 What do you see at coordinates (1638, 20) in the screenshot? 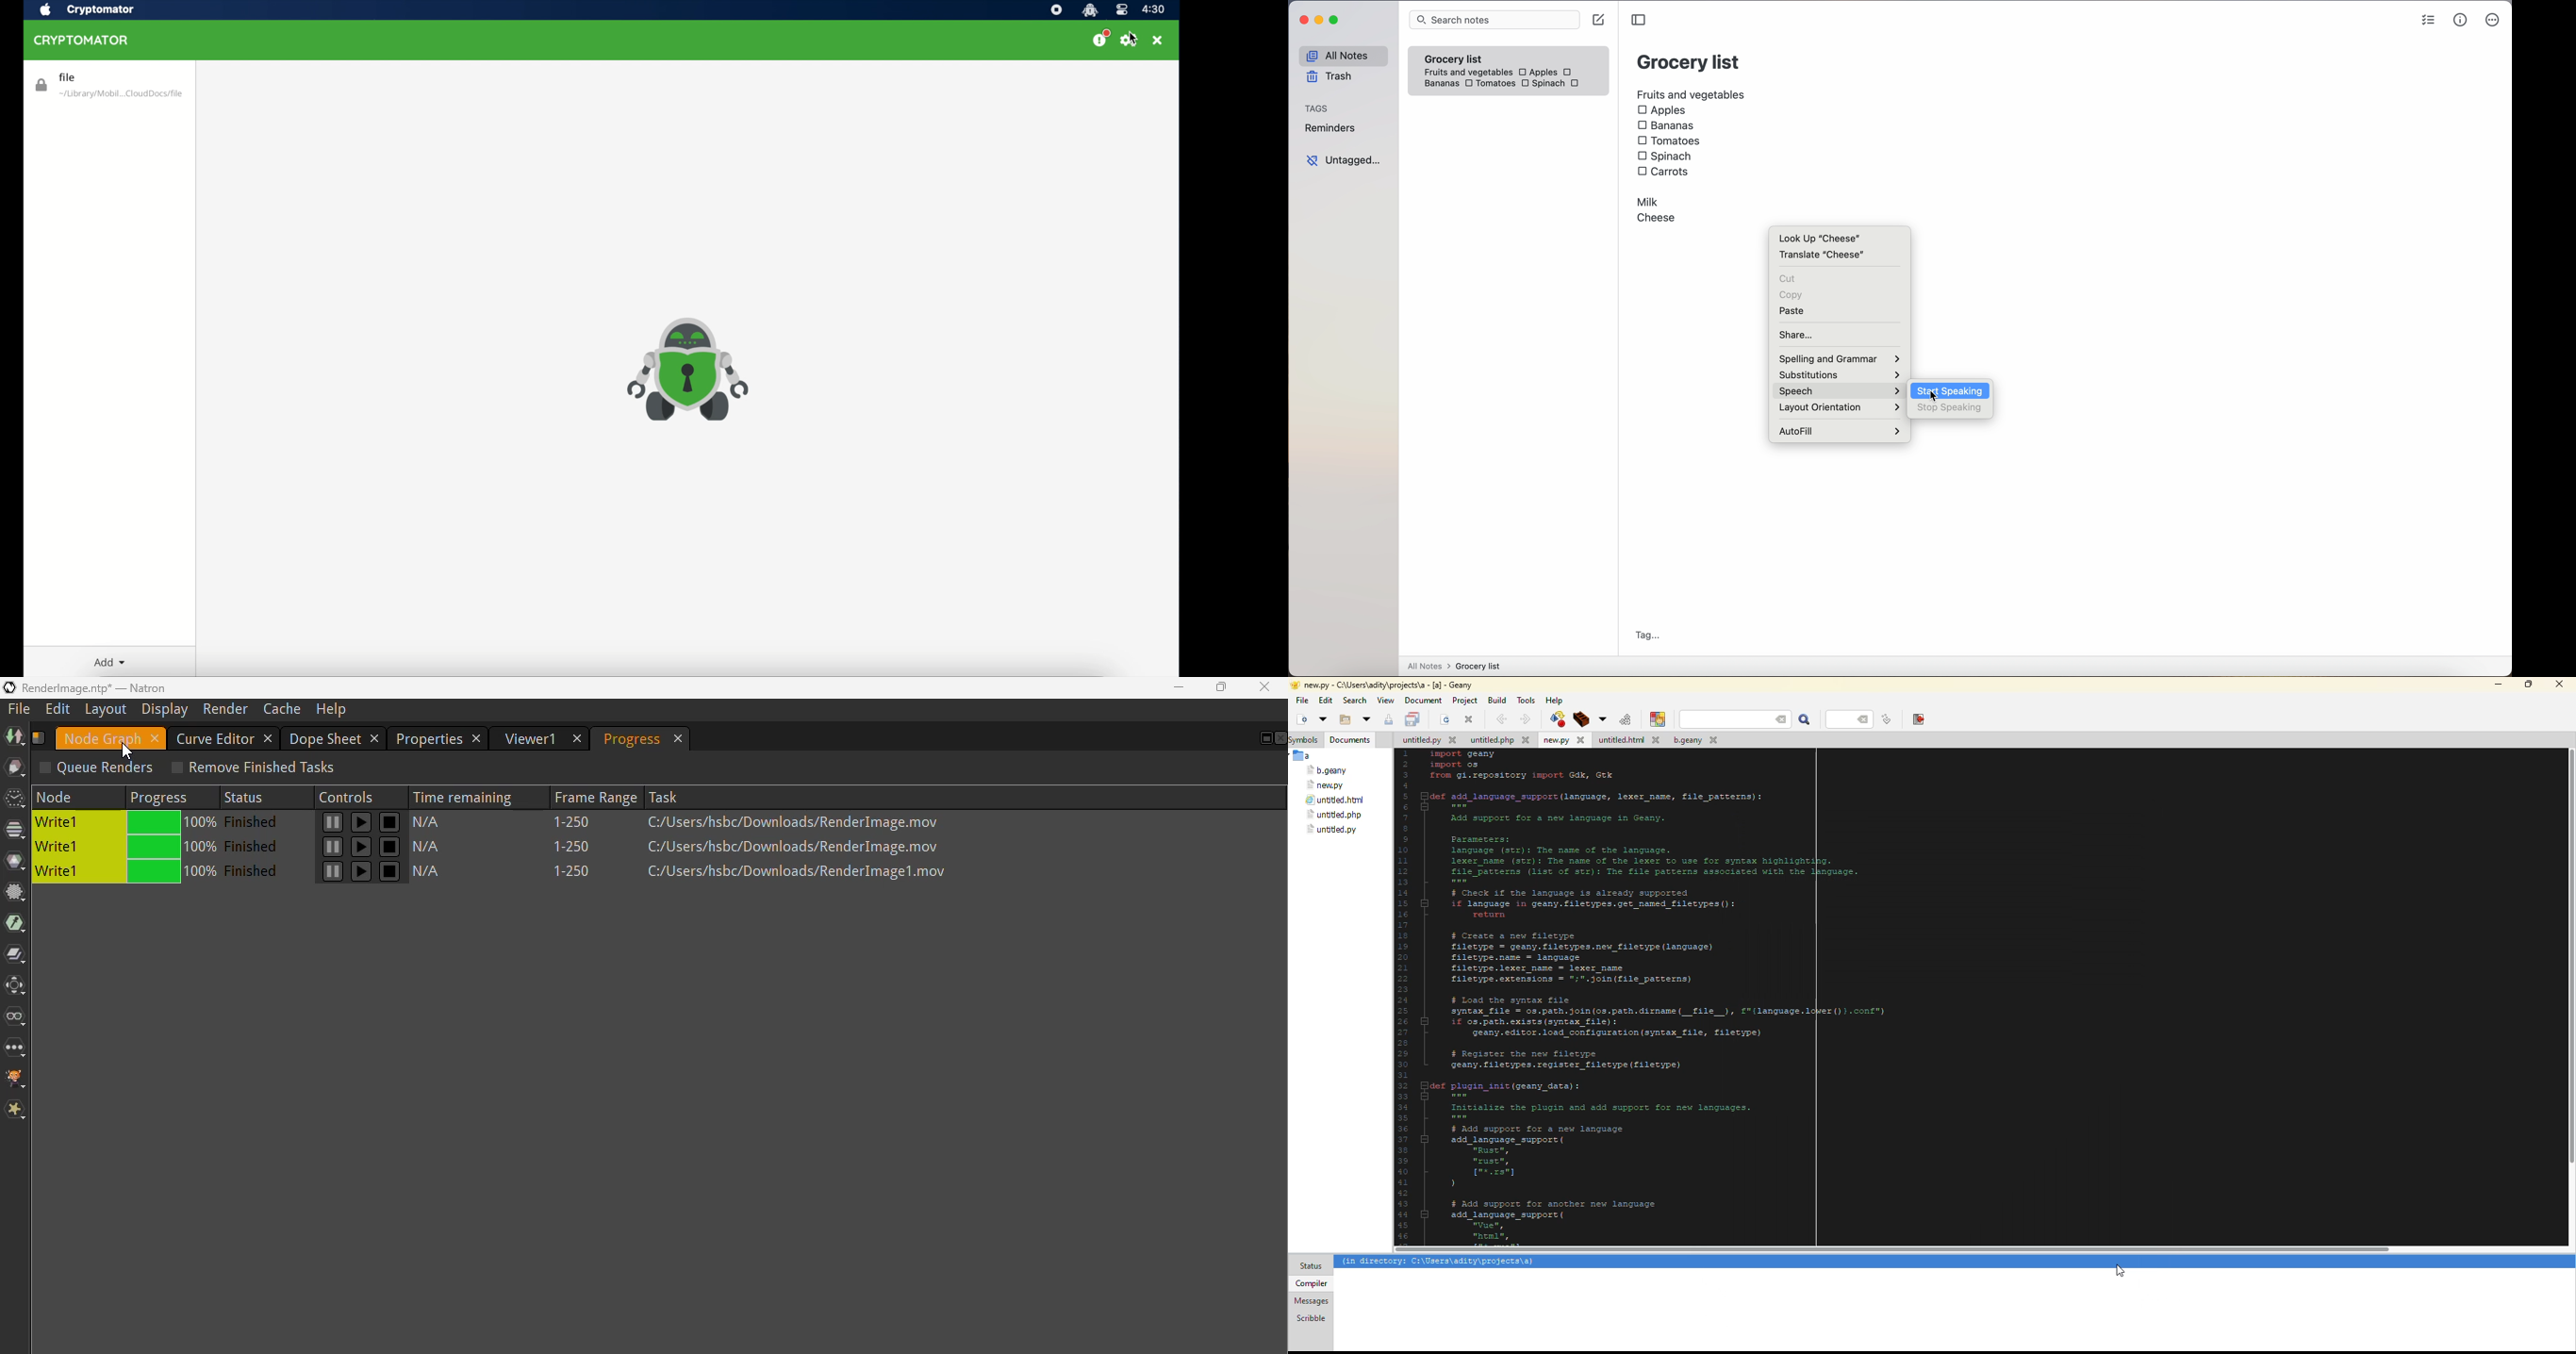
I see `toggle sidebar` at bounding box center [1638, 20].